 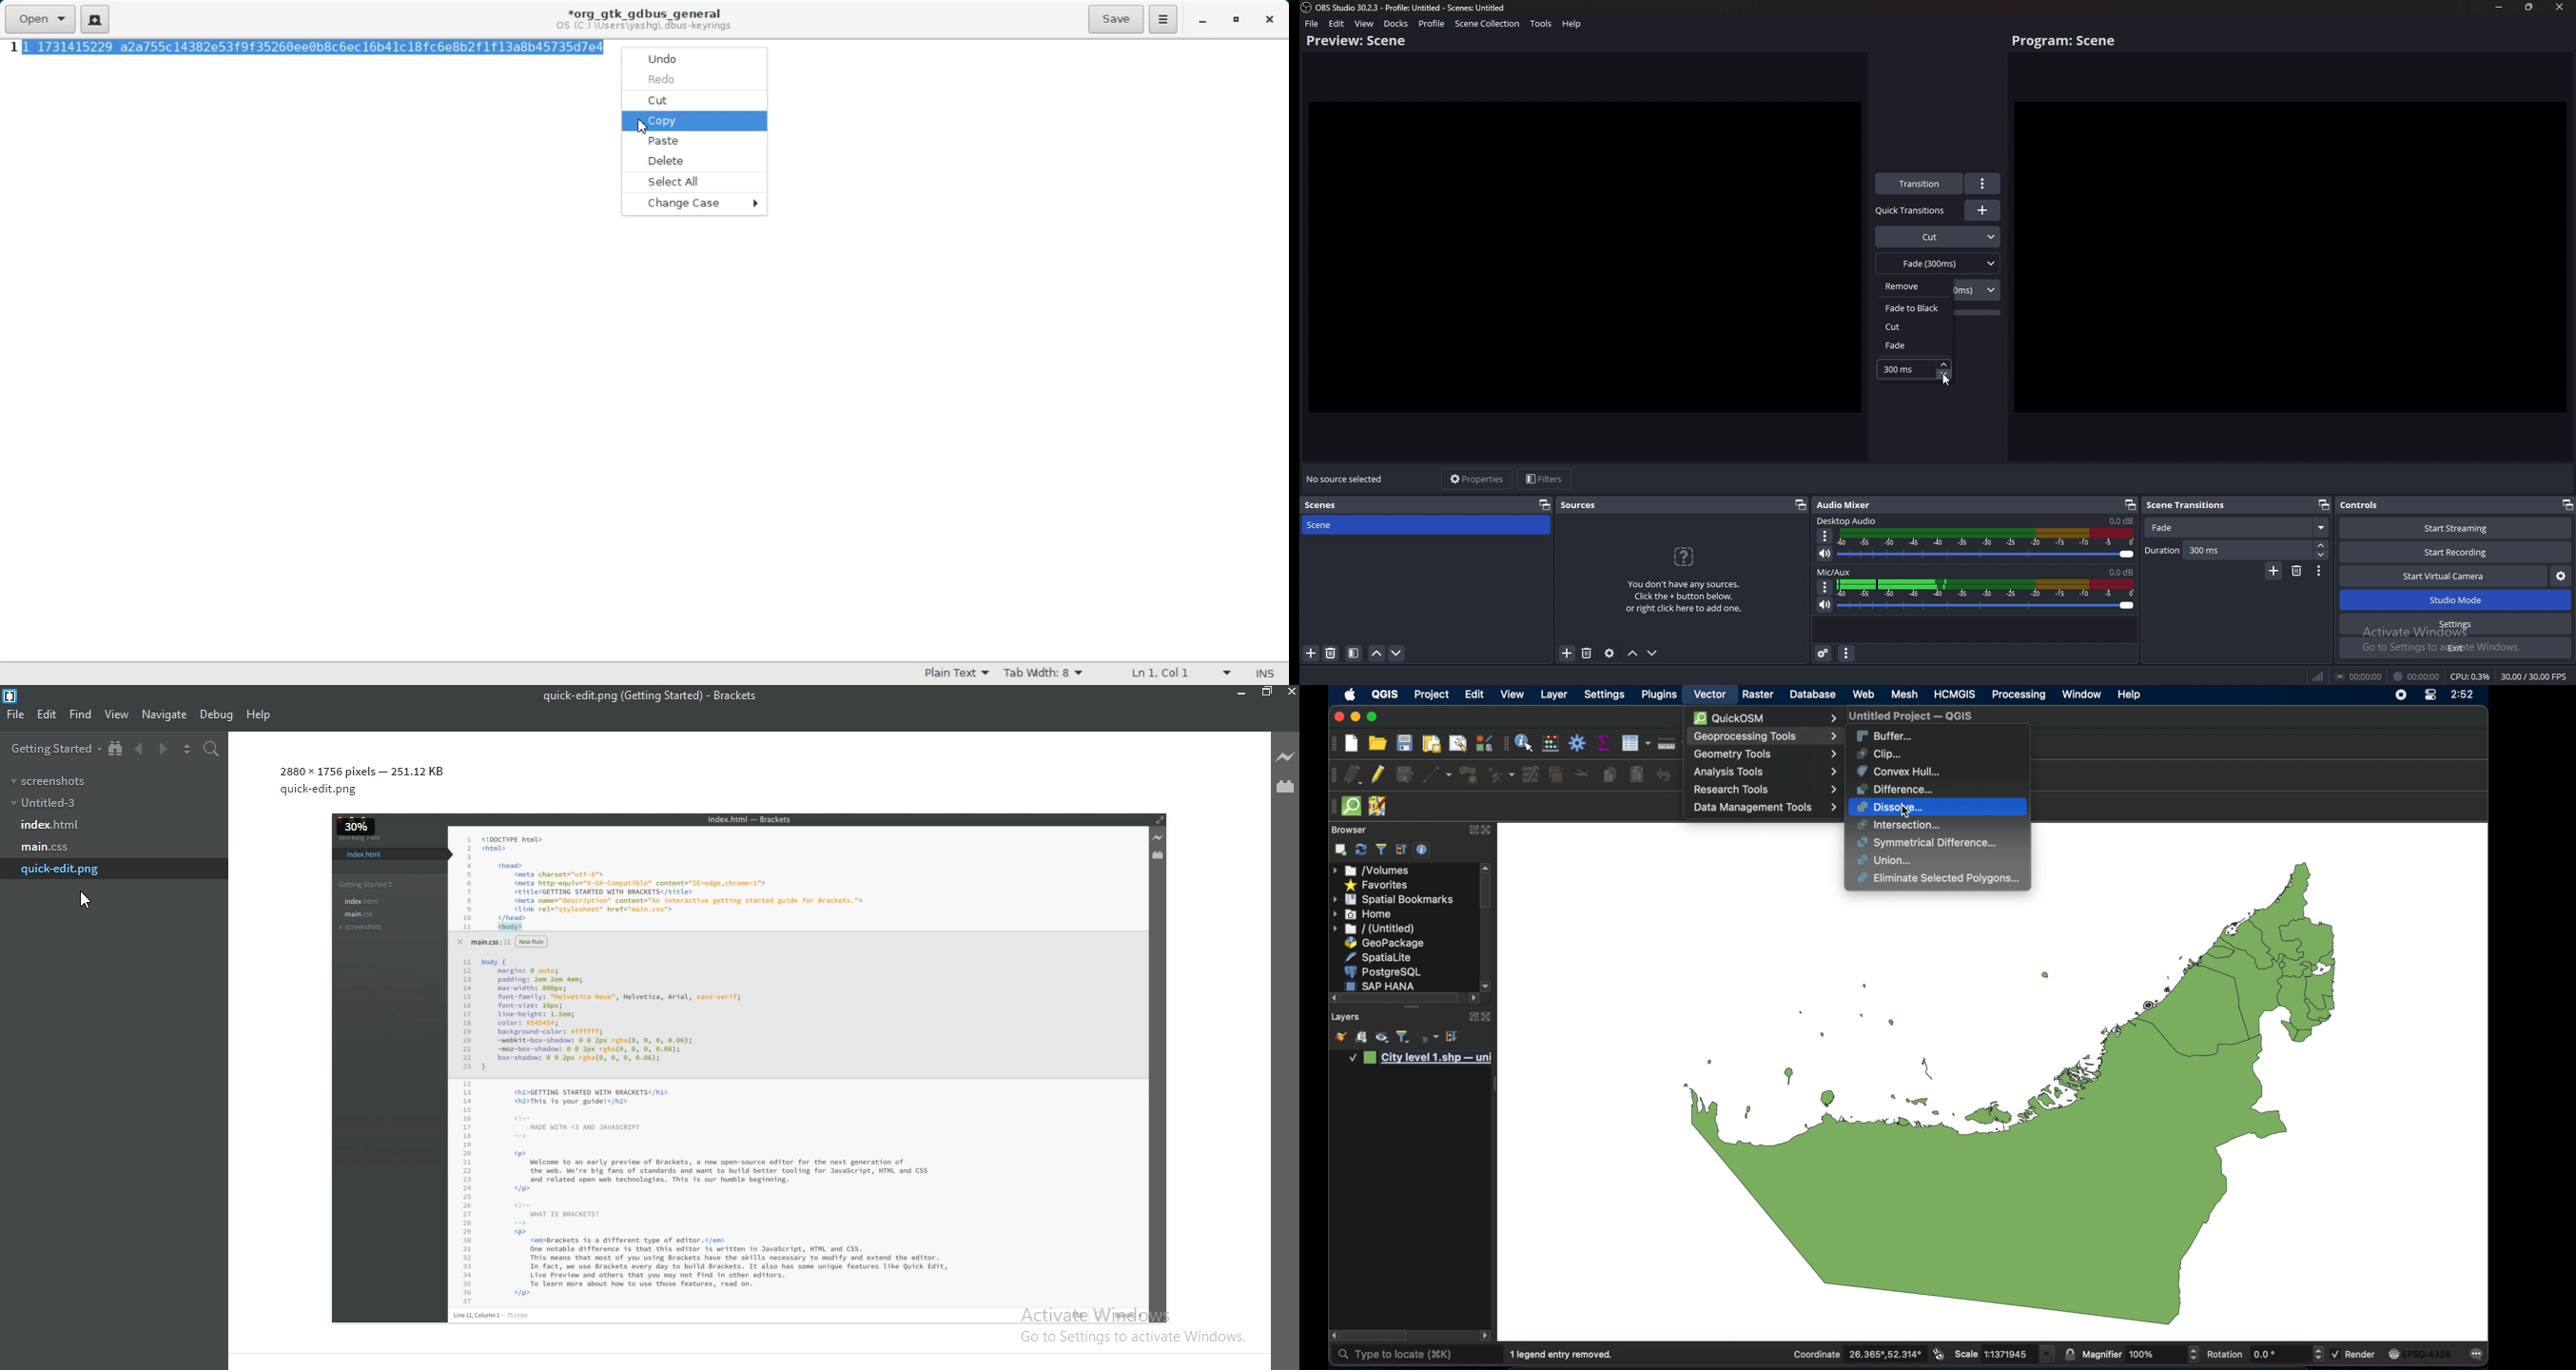 I want to click on Desktop audio sound bar, so click(x=1989, y=545).